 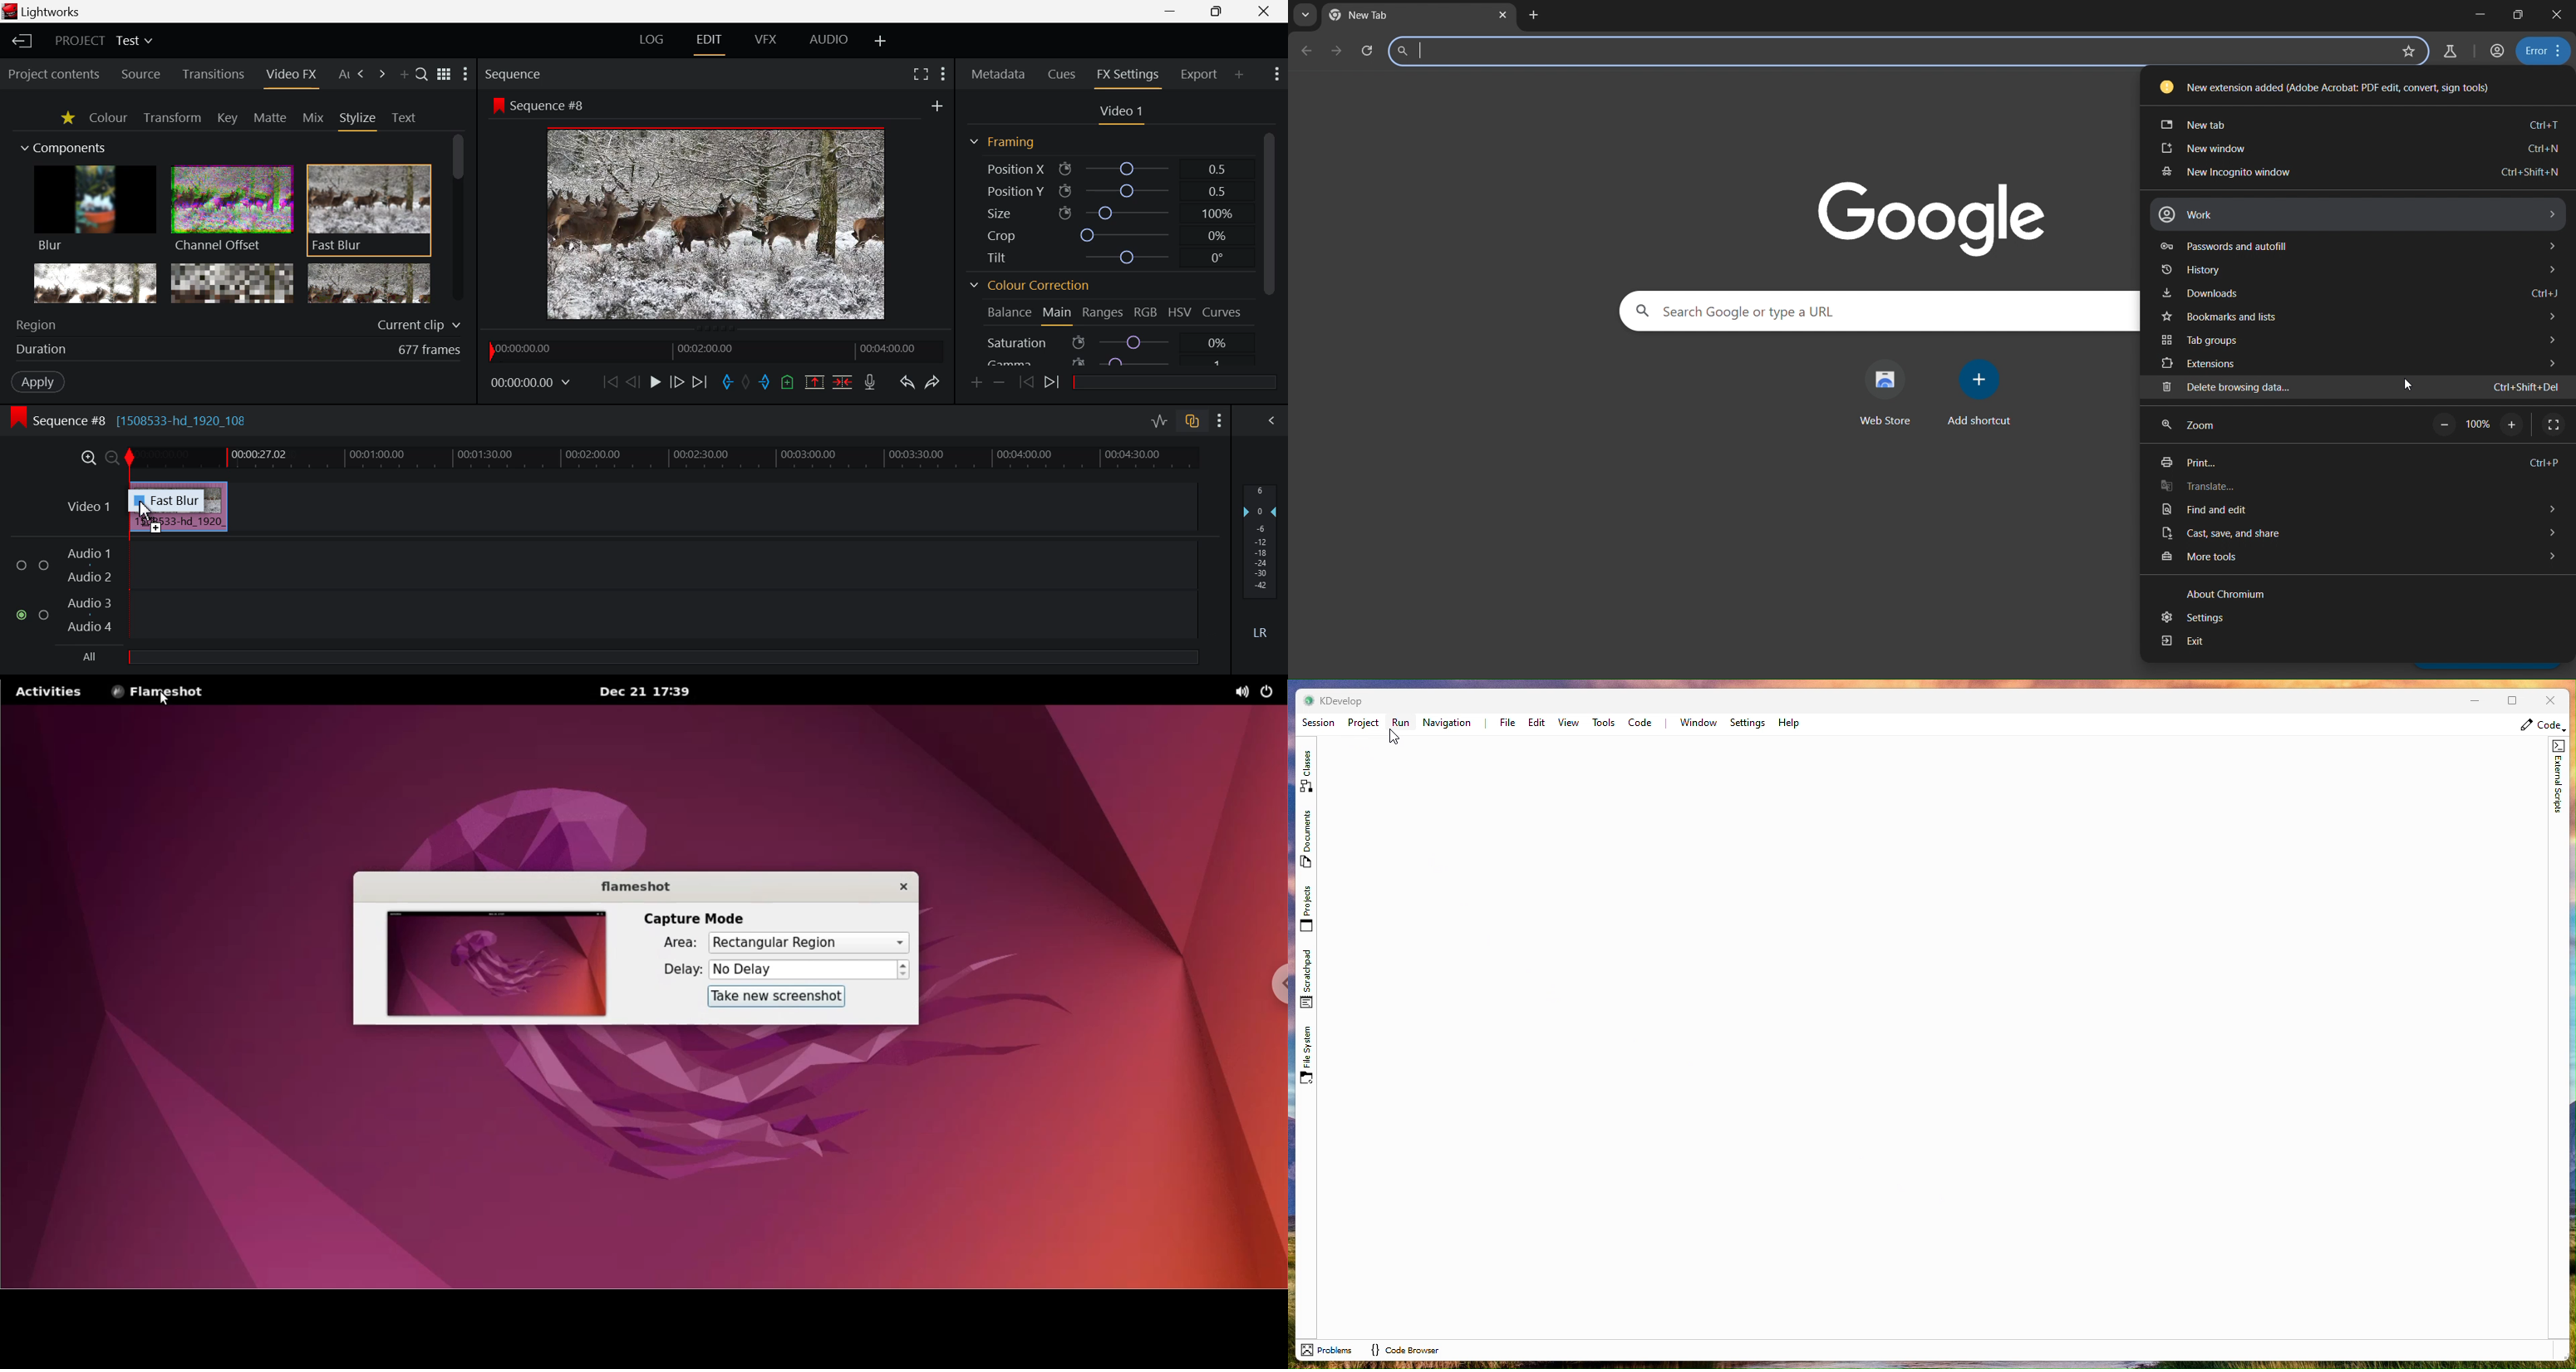 What do you see at coordinates (747, 382) in the screenshot?
I see `Remove all marks` at bounding box center [747, 382].